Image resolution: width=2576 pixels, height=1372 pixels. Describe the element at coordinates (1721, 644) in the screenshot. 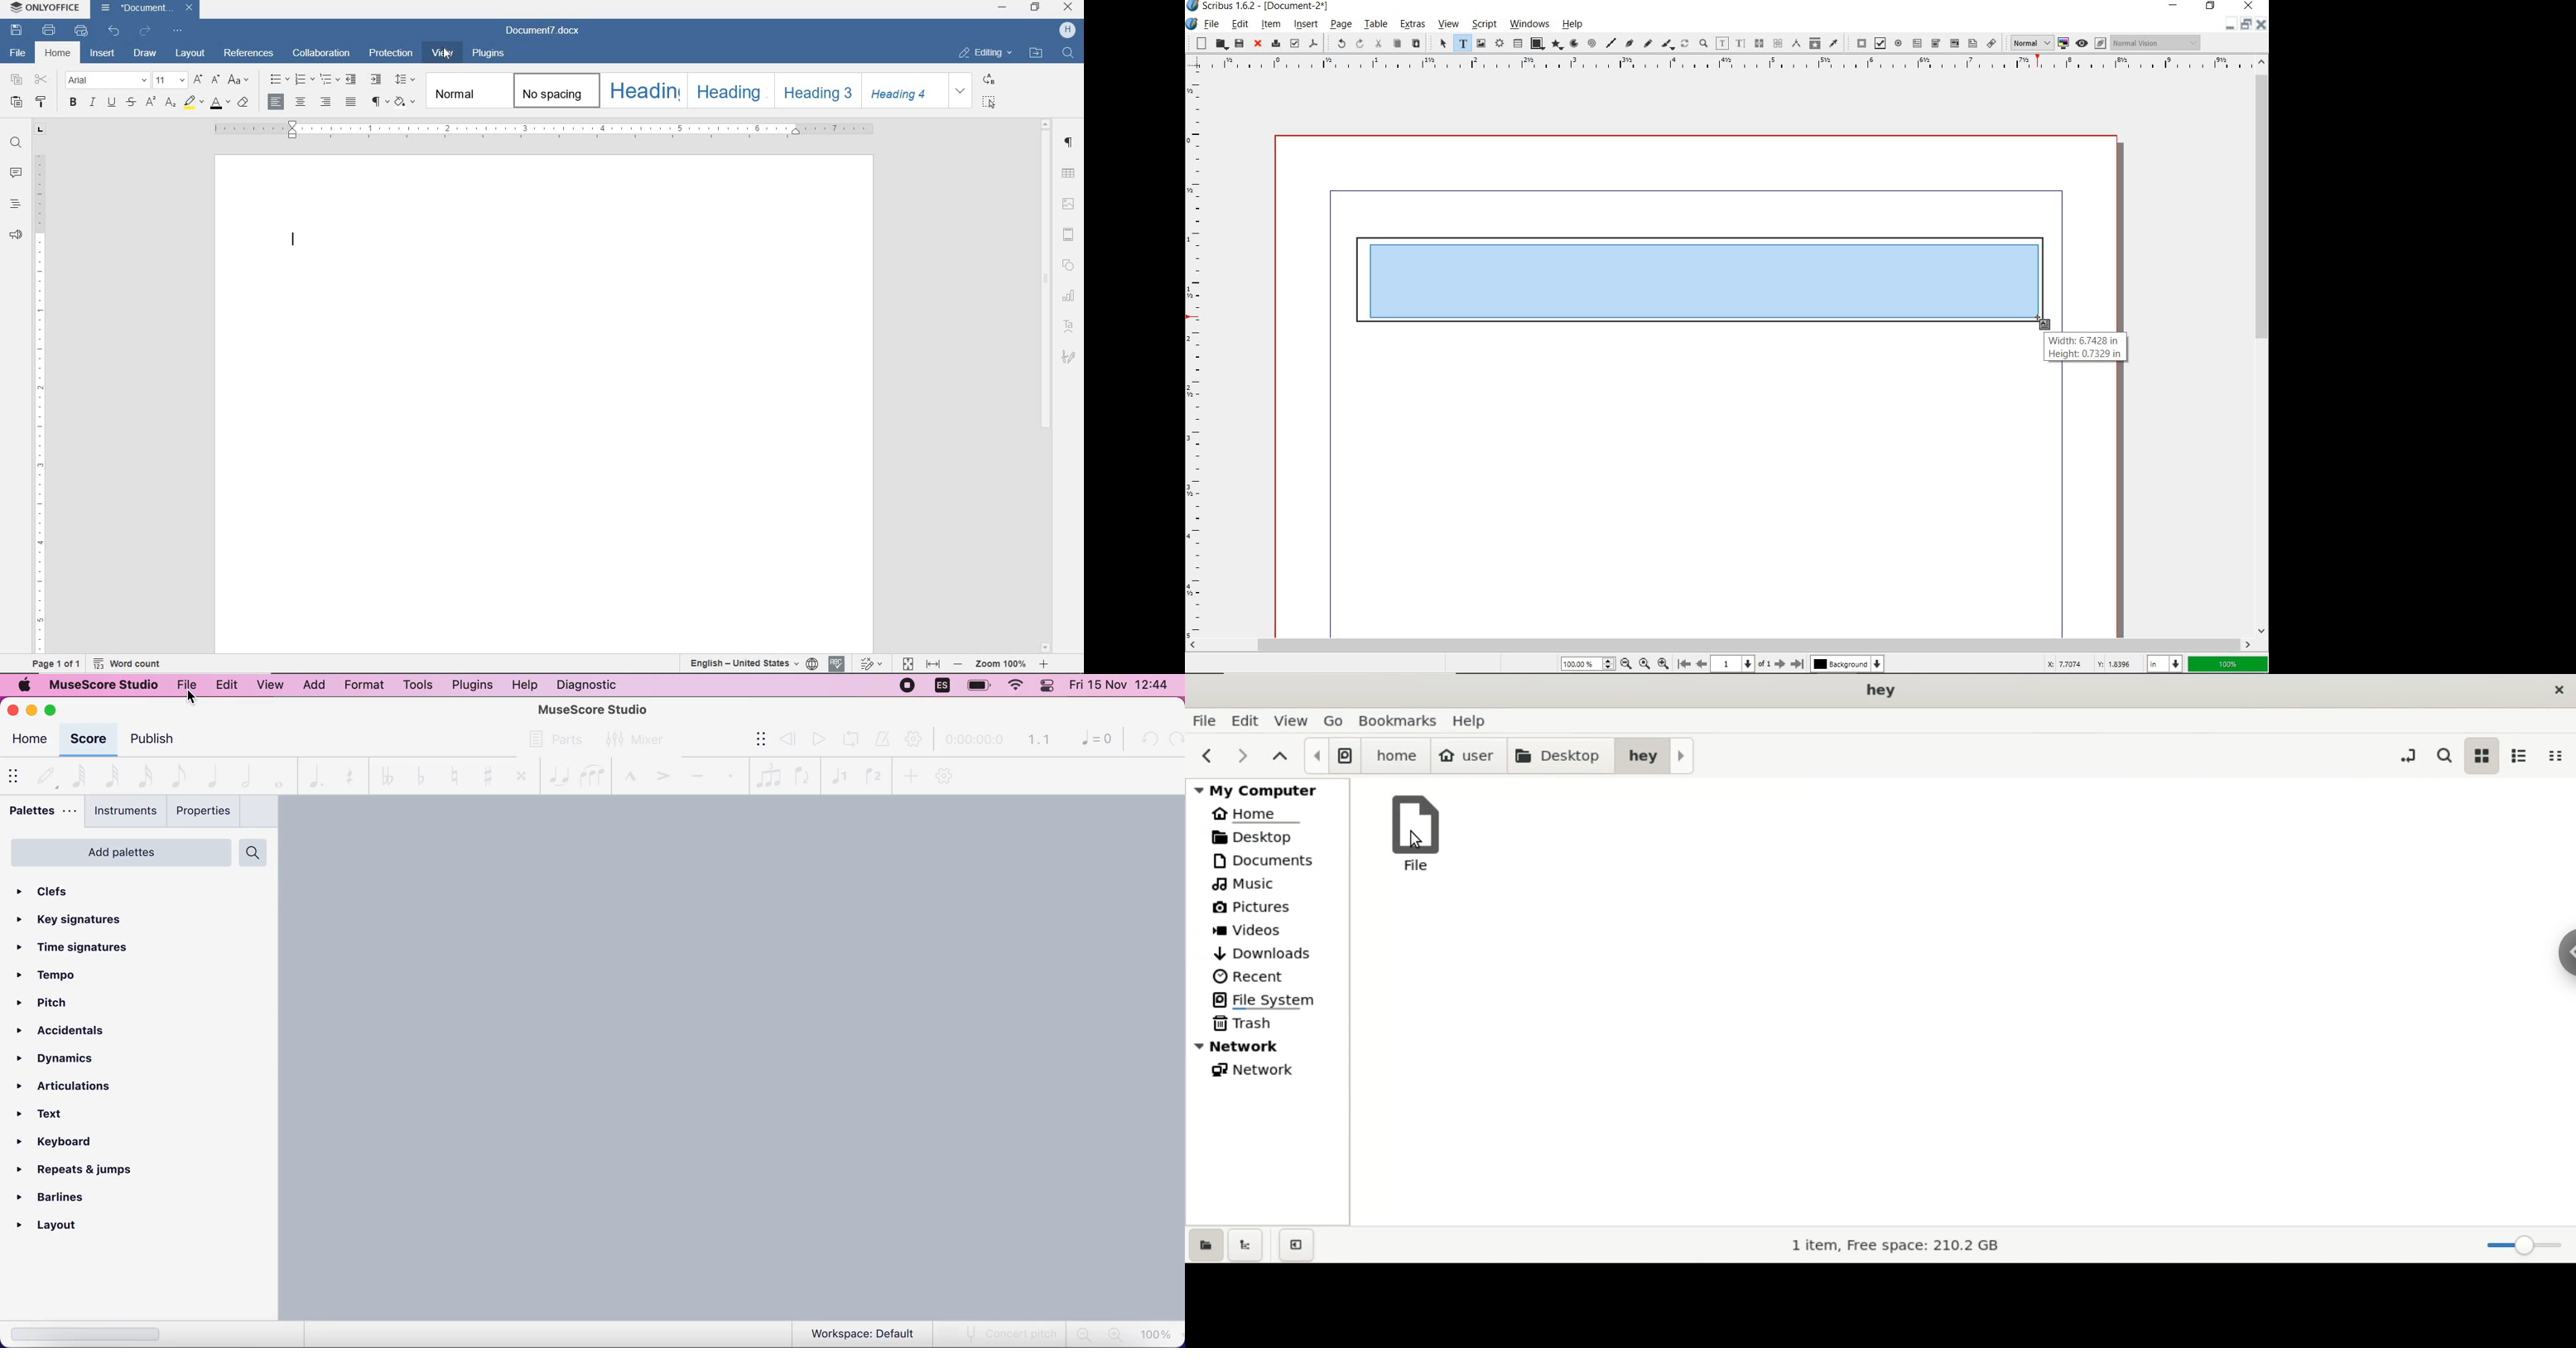

I see `scrollbar` at that location.